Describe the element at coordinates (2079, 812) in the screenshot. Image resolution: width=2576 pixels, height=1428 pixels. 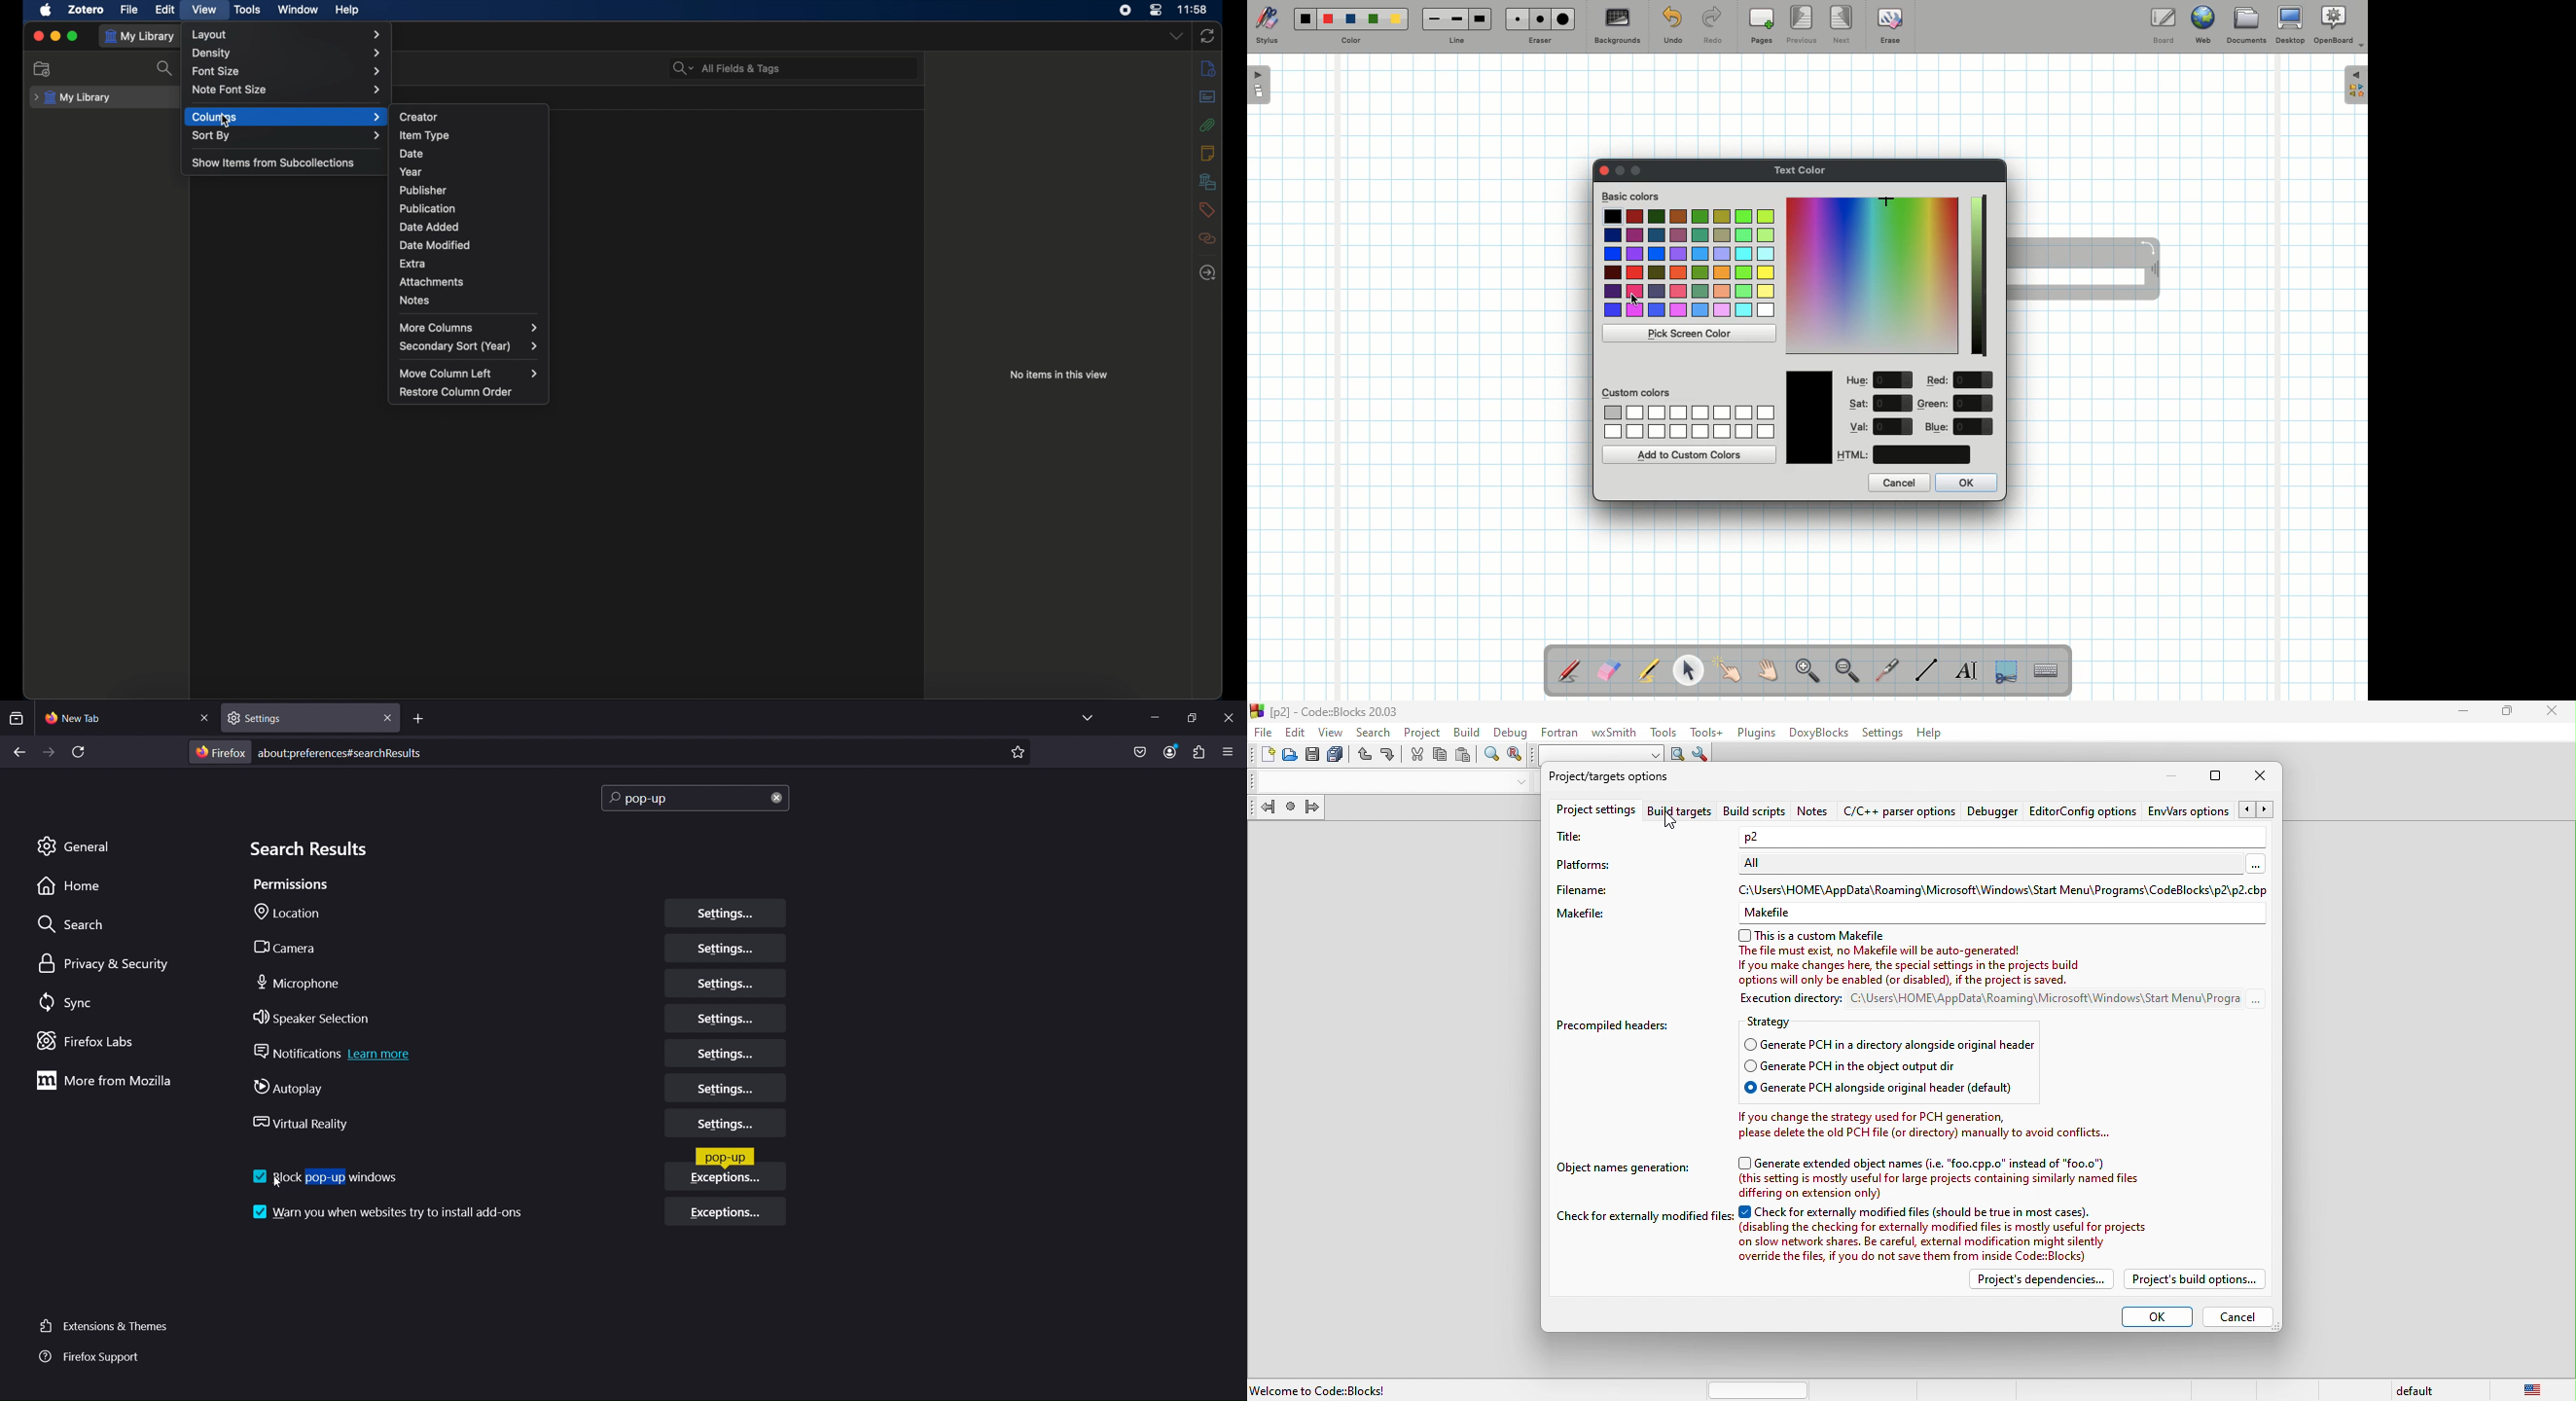
I see `editor config option` at that location.